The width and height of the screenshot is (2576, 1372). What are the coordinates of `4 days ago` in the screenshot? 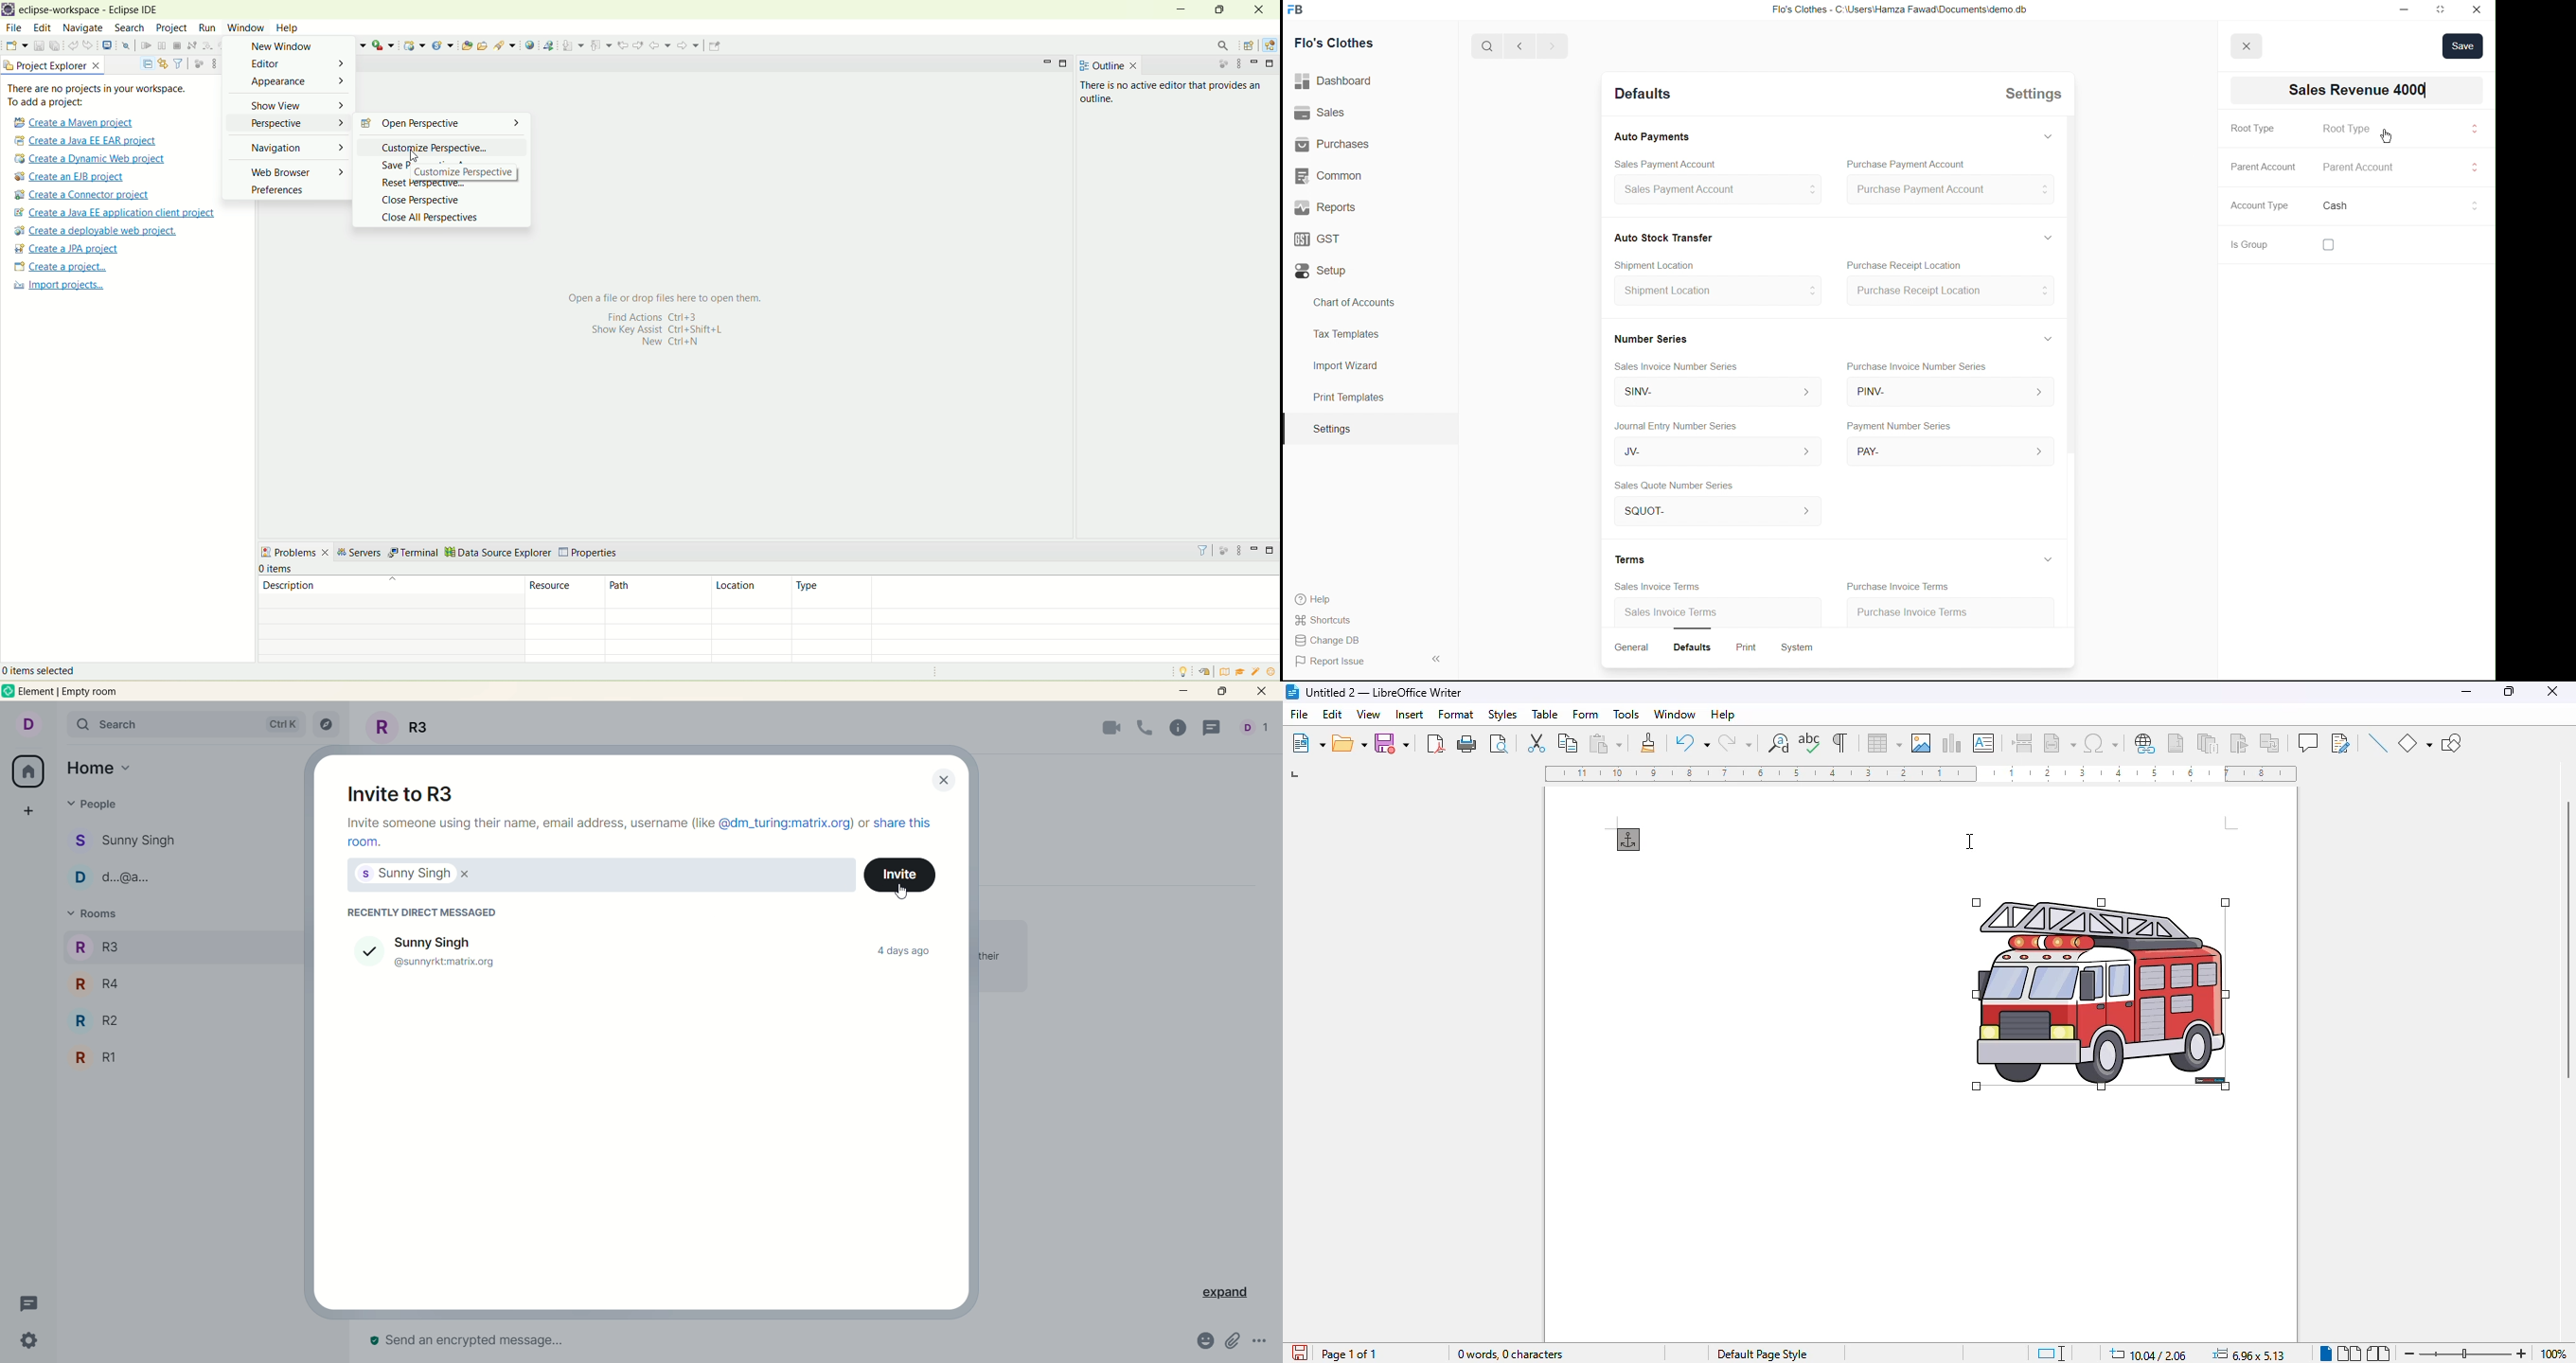 It's located at (903, 953).